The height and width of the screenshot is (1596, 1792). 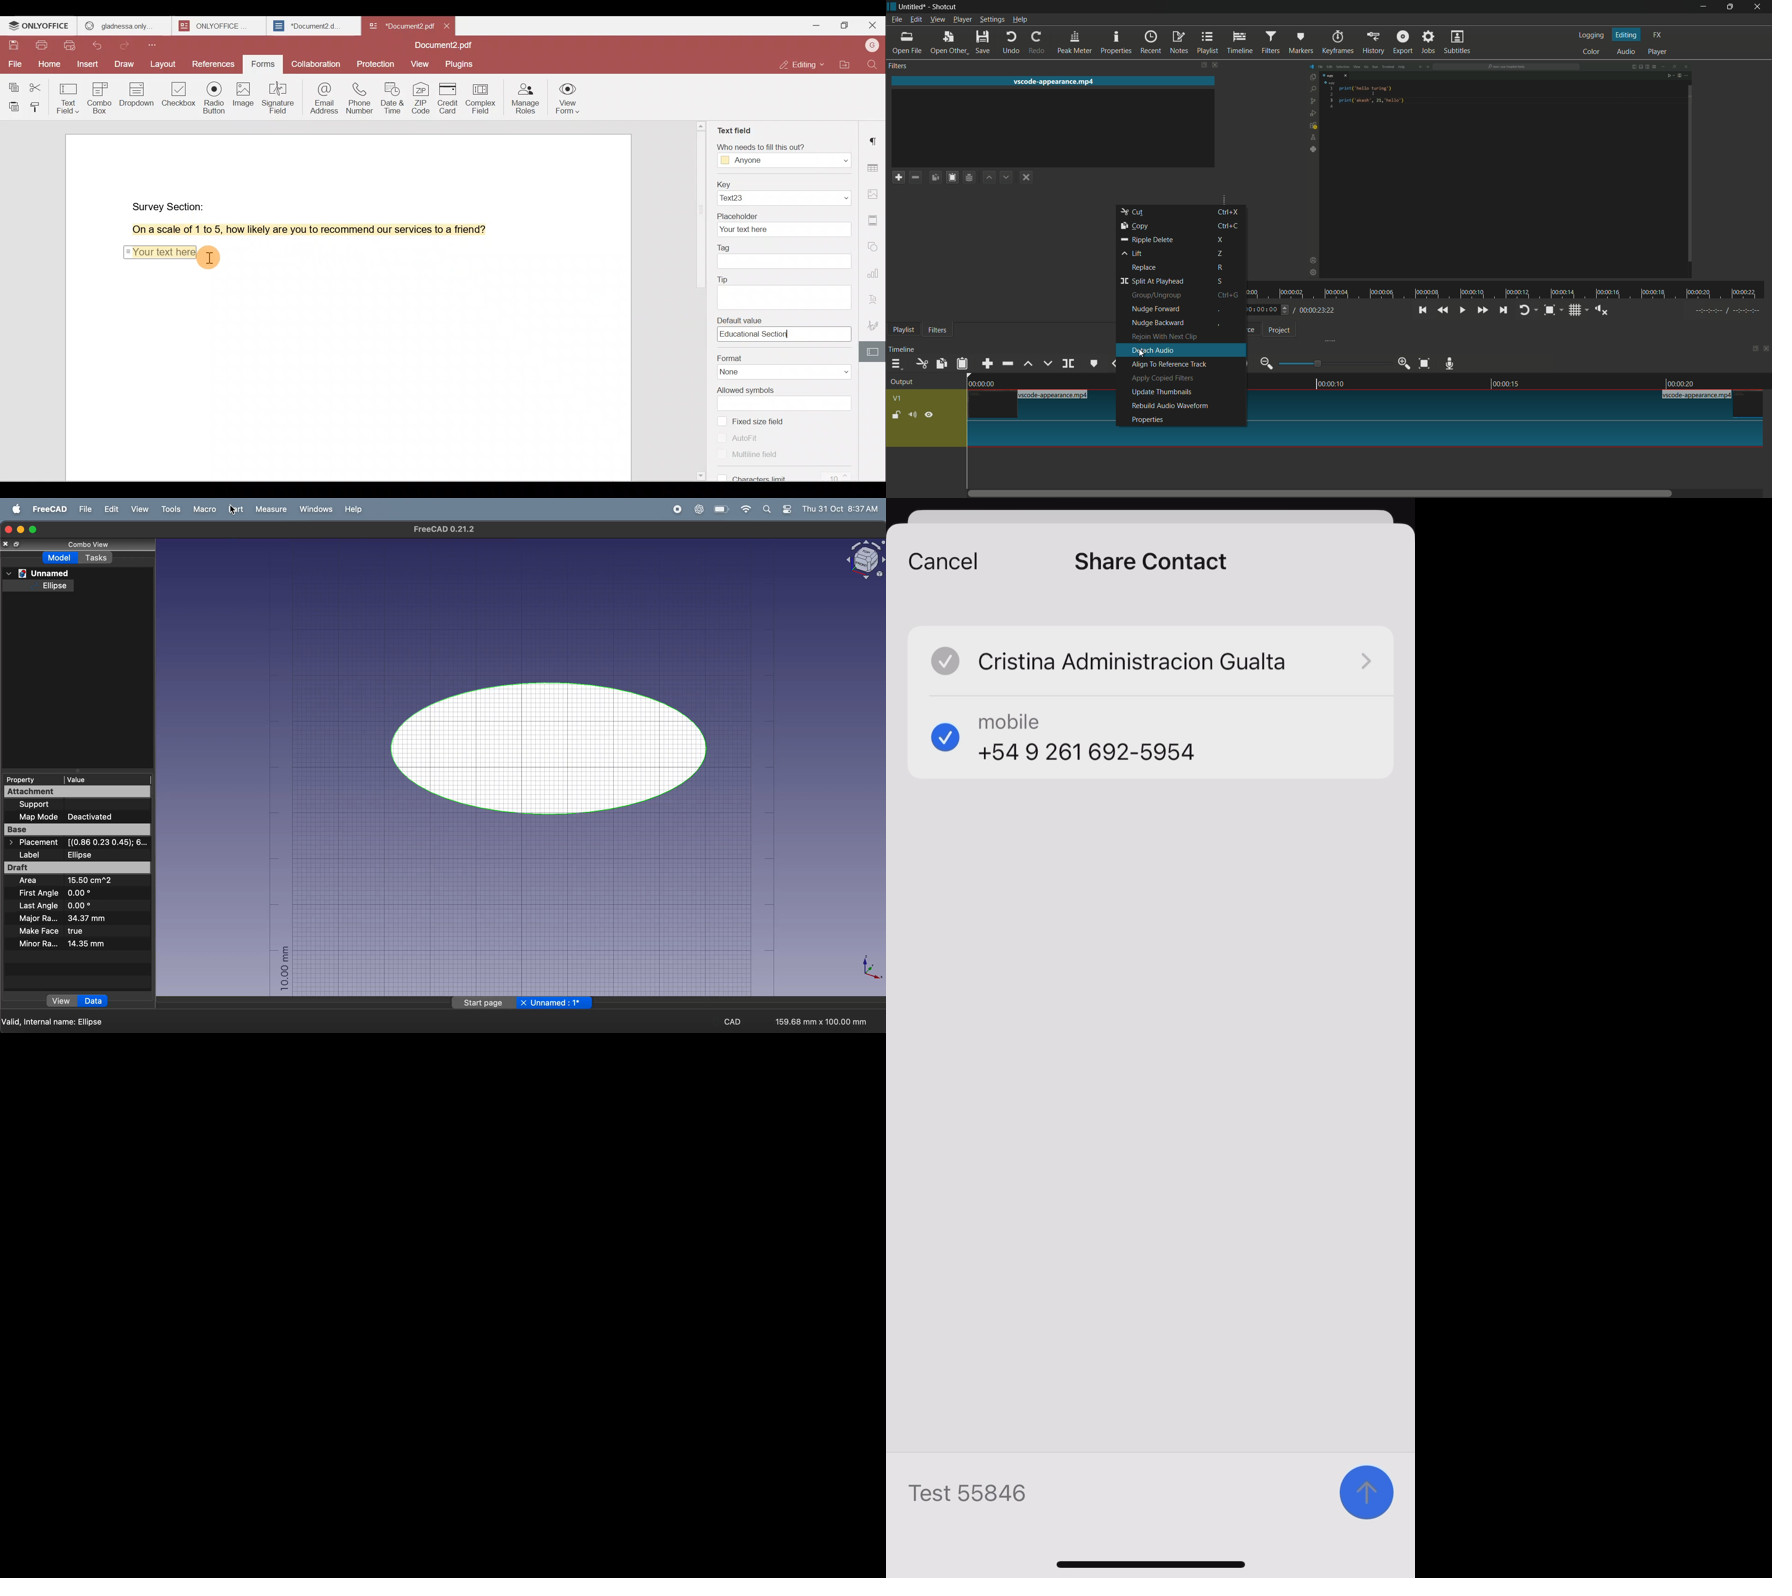 I want to click on Email address, so click(x=320, y=96).